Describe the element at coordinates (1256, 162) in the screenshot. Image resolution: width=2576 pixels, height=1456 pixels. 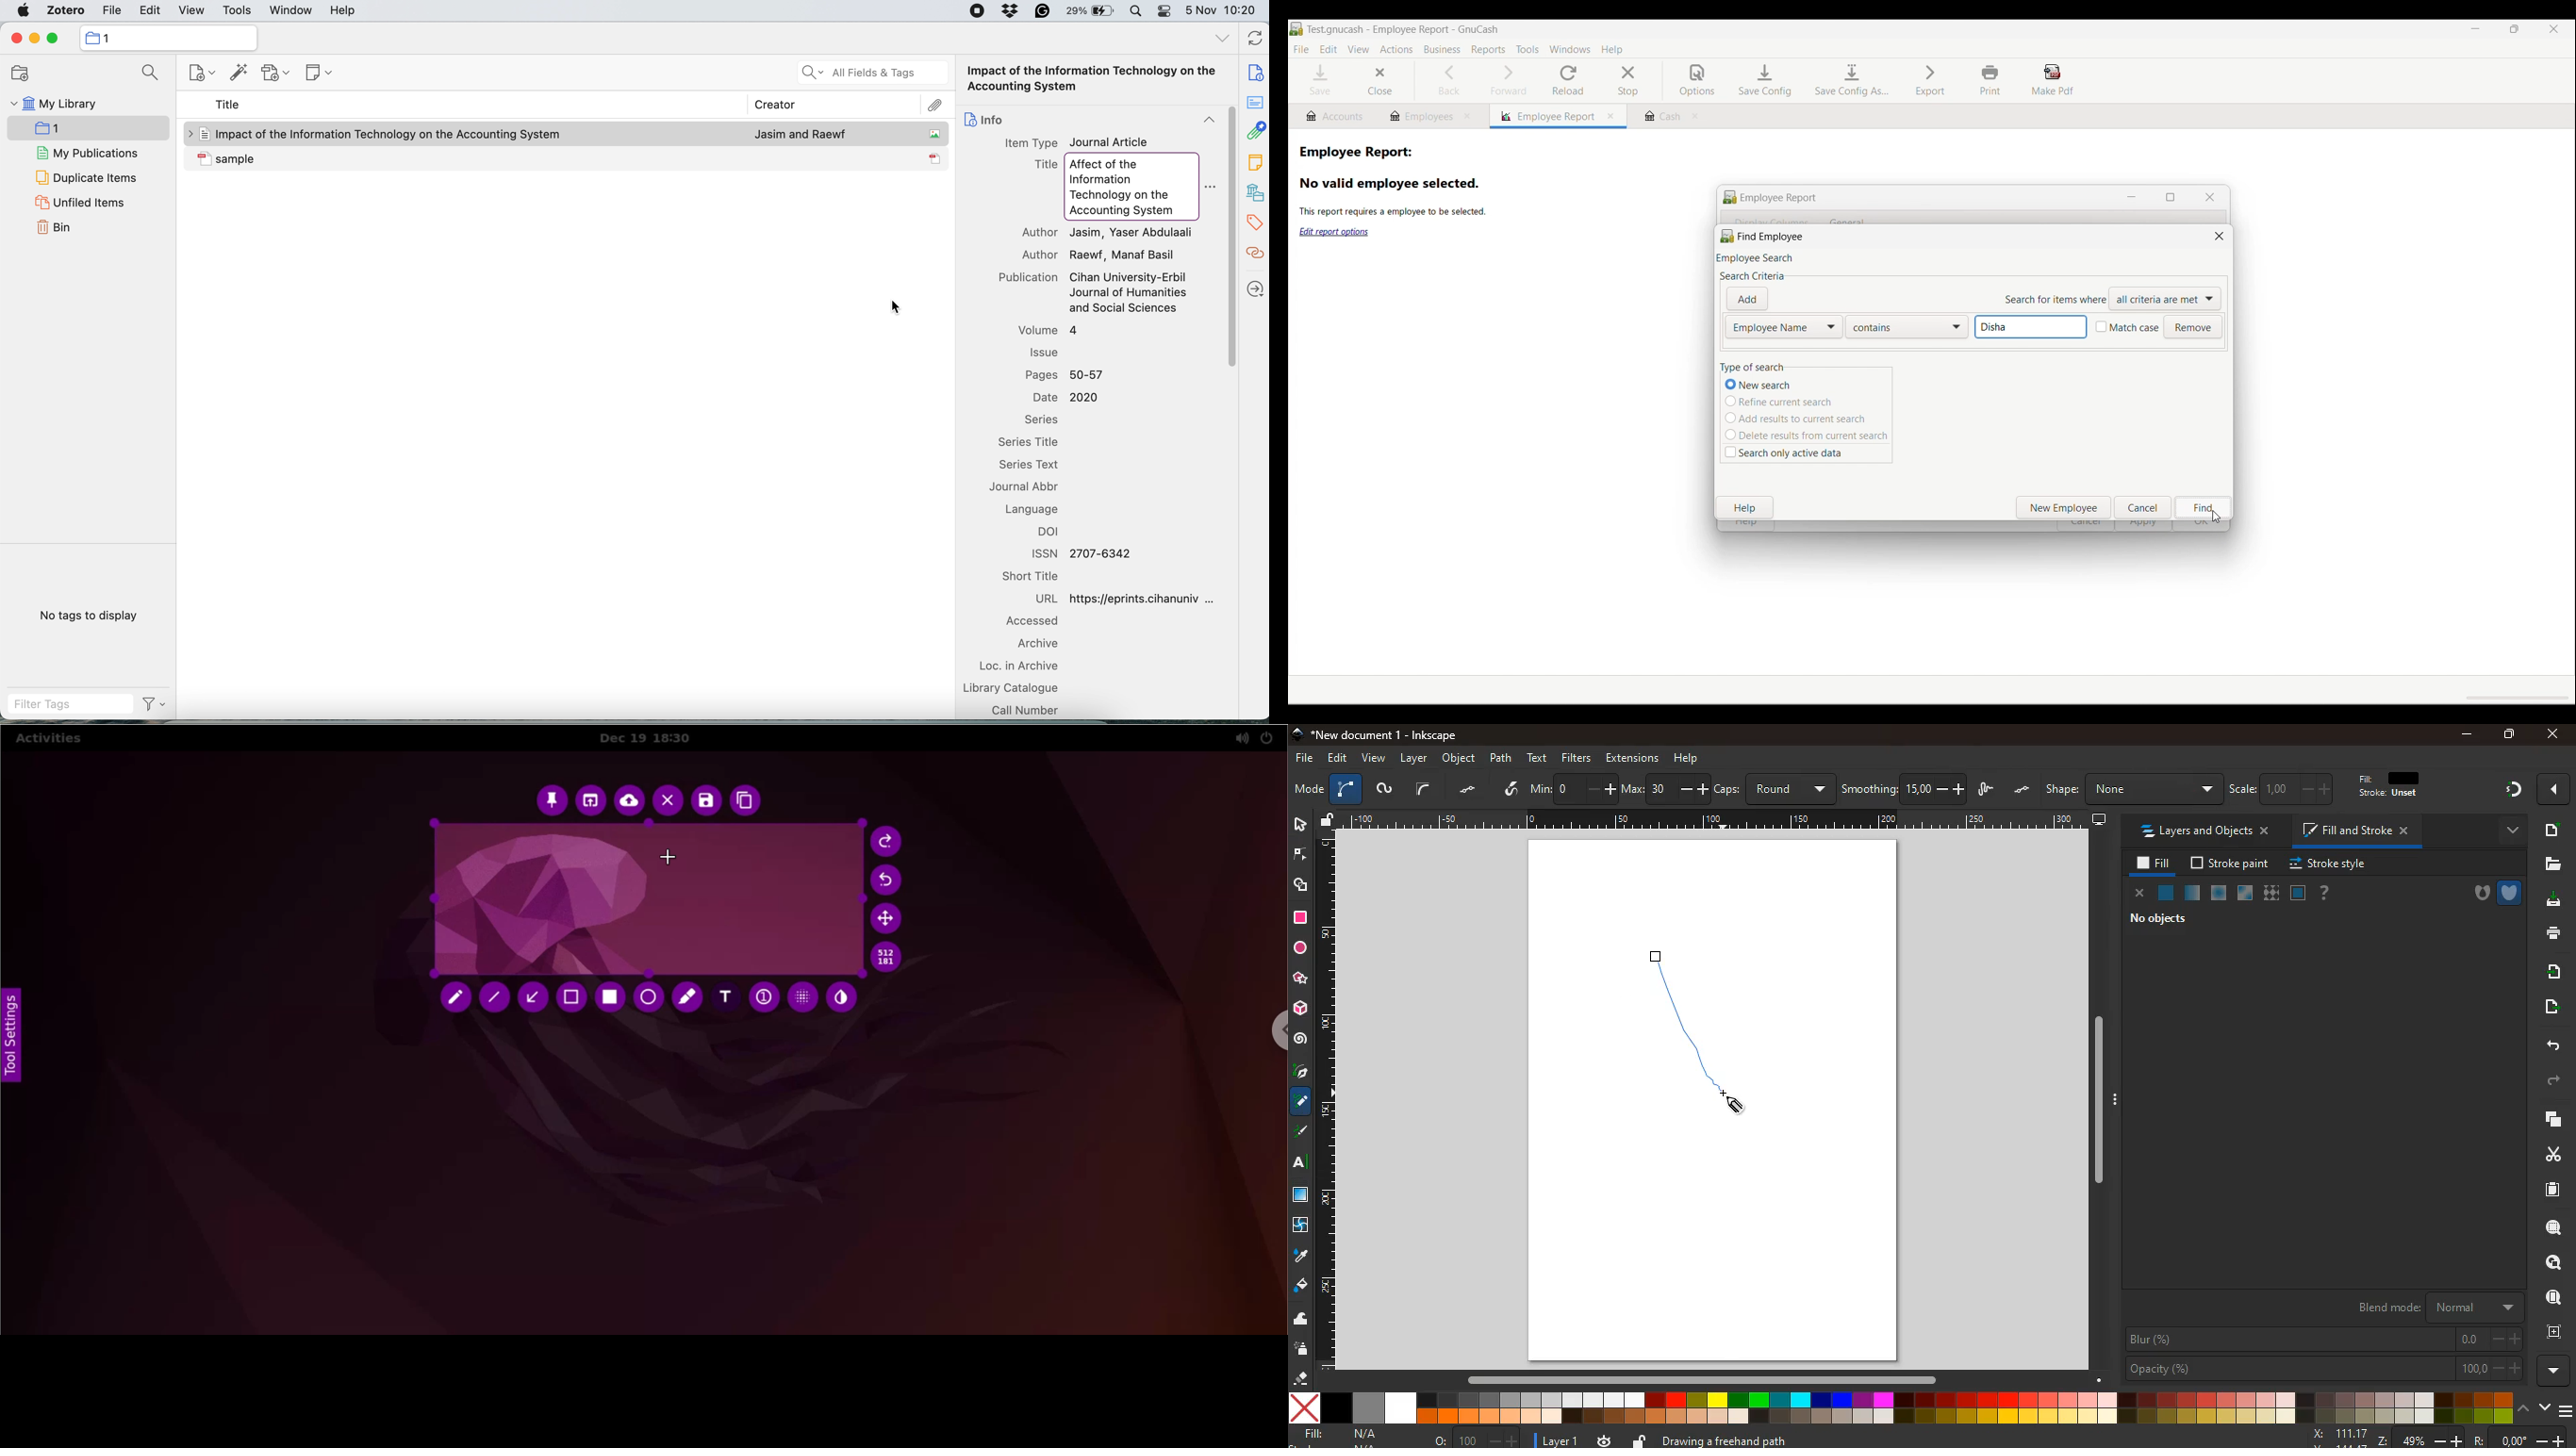
I see `note` at that location.